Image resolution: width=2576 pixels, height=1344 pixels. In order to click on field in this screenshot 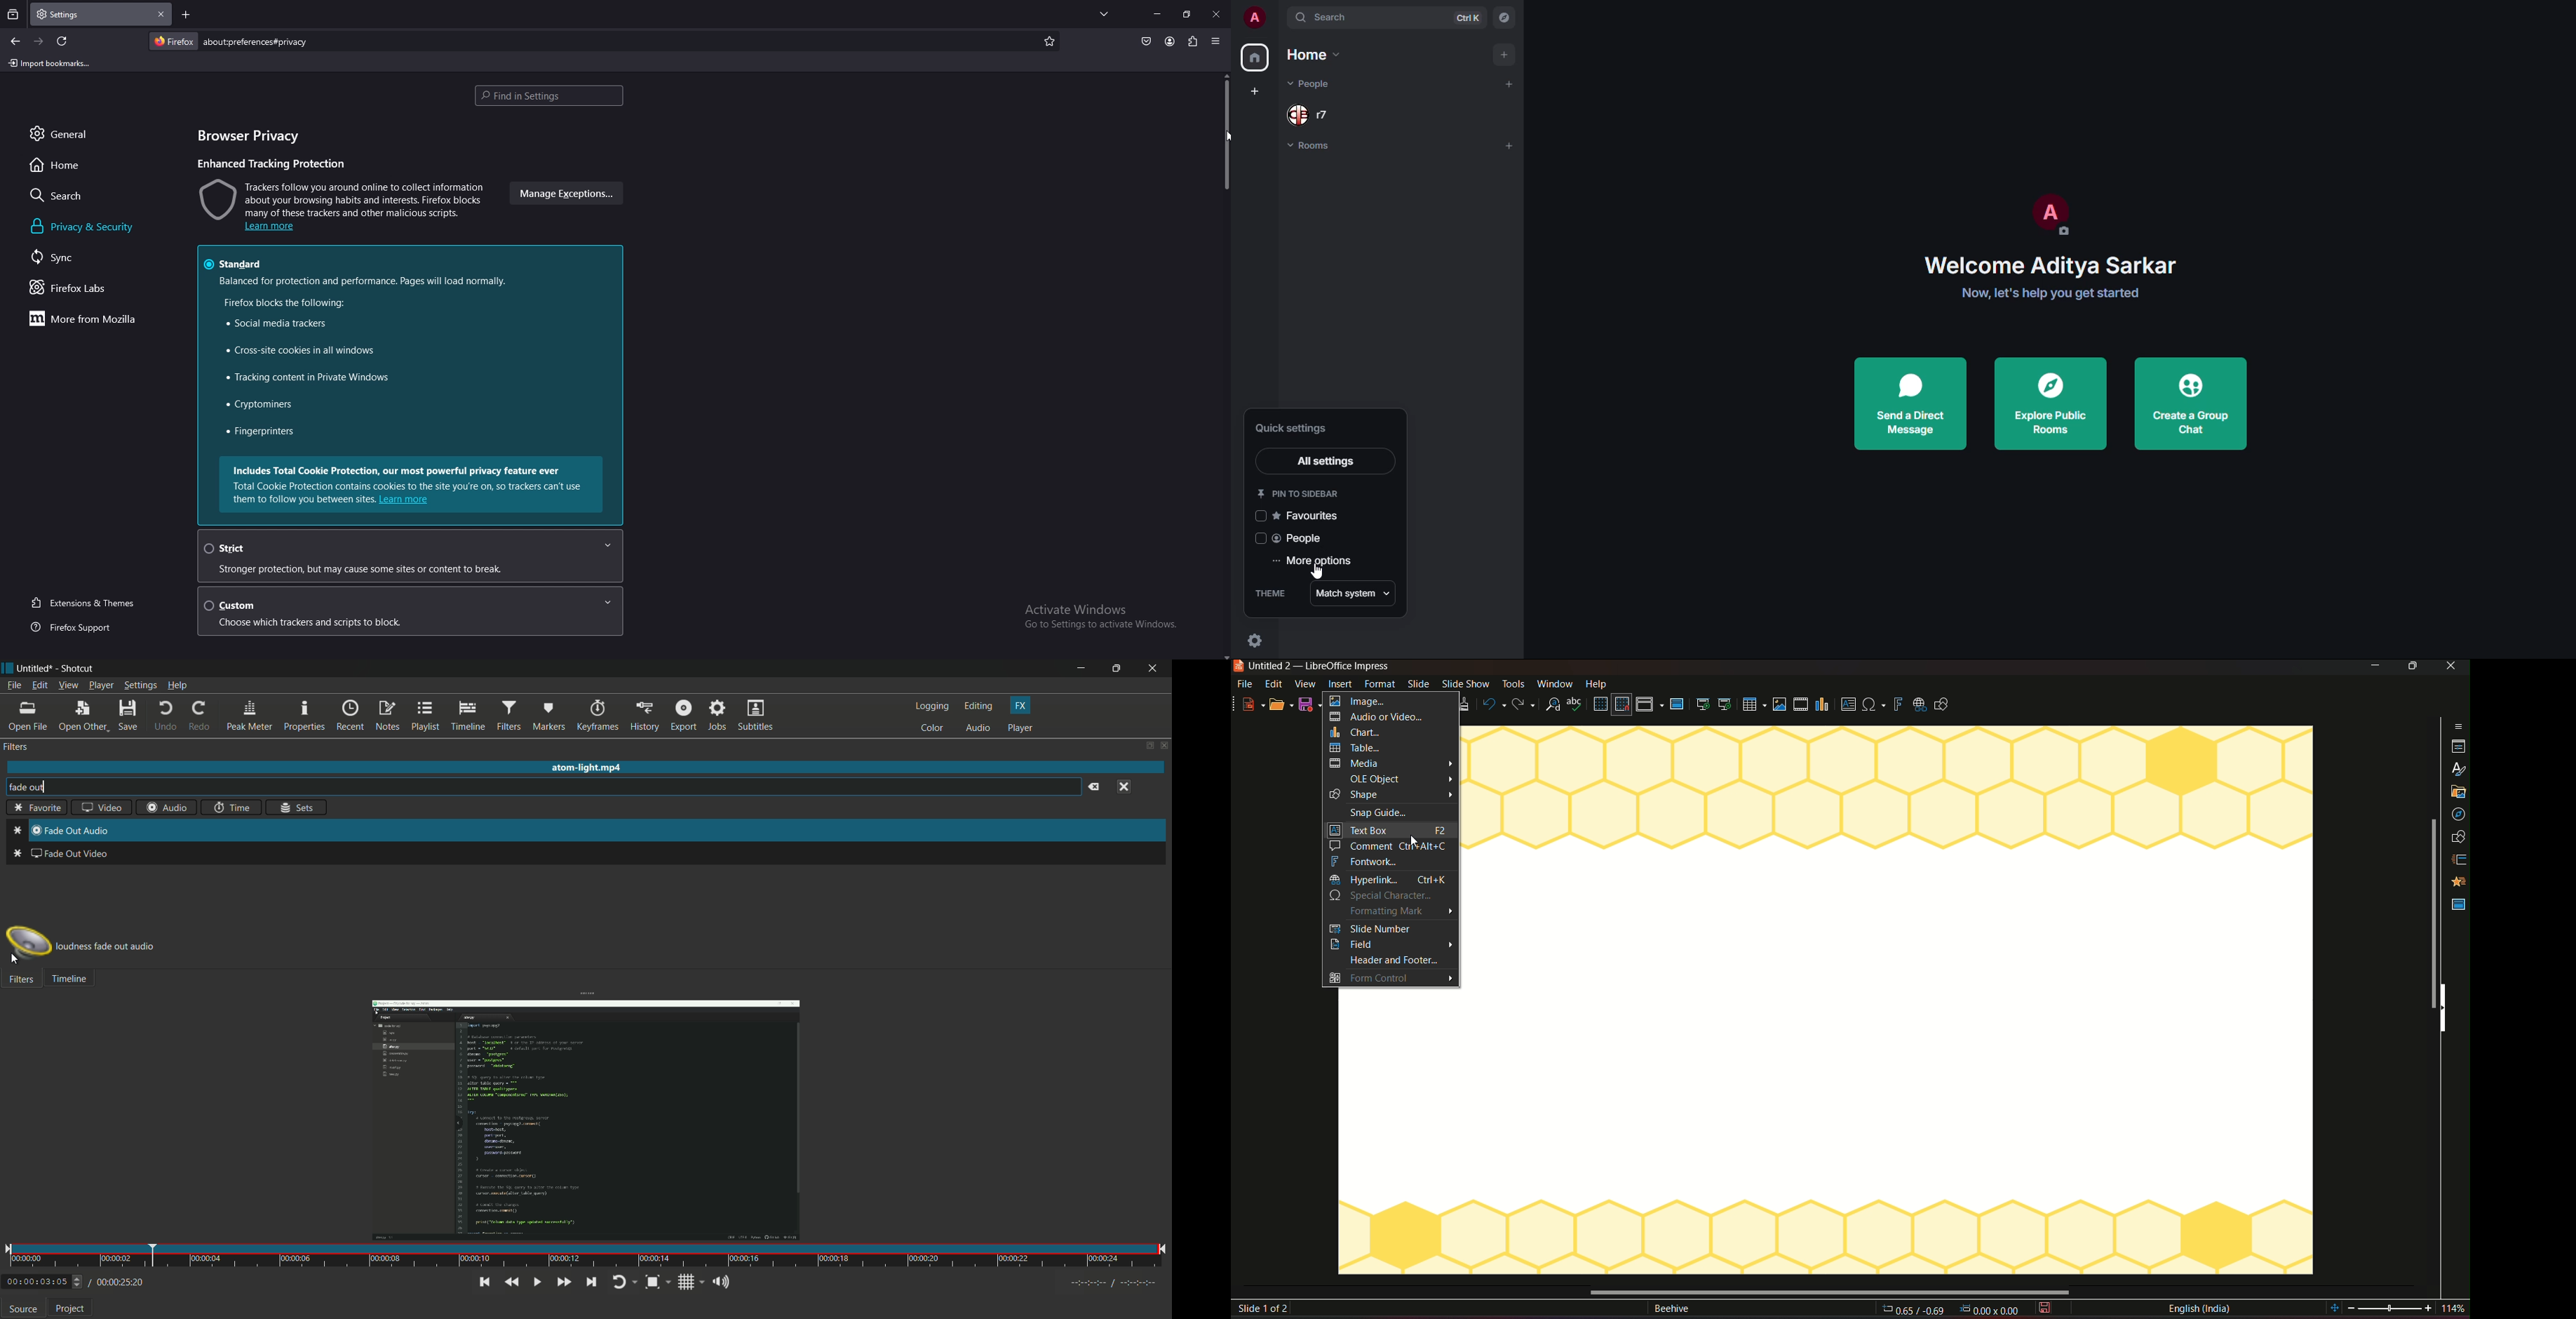, I will do `click(1390, 944)`.